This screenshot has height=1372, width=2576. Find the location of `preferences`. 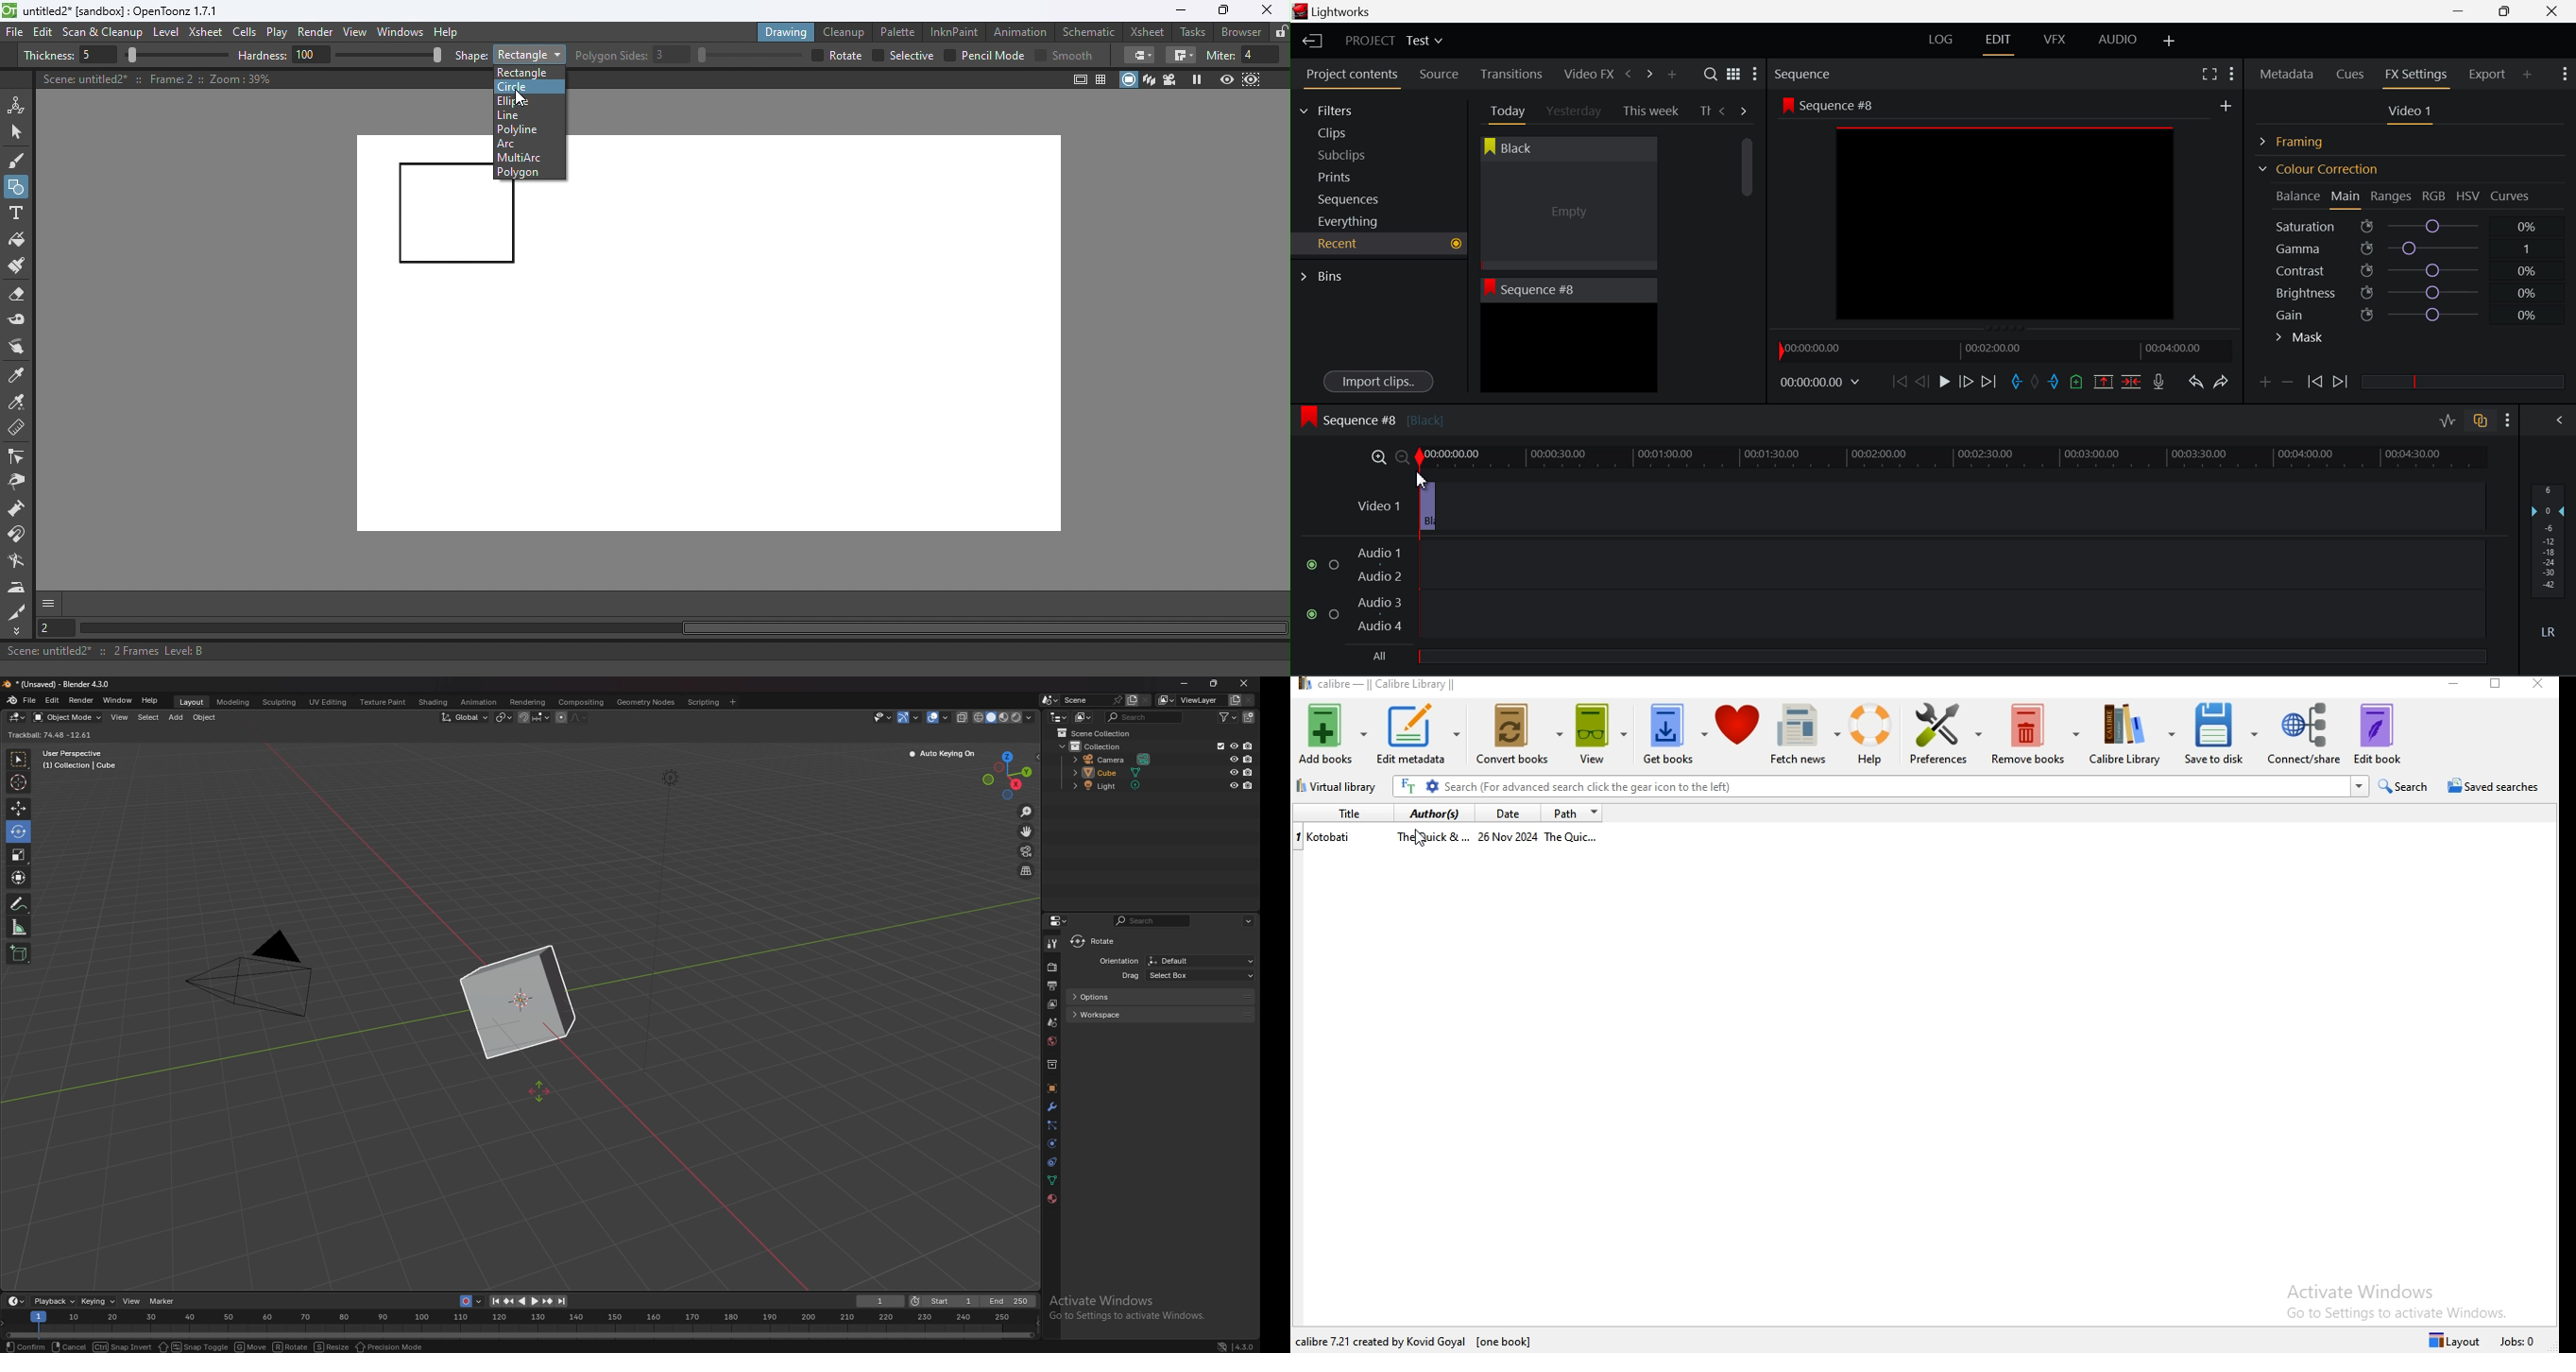

preferences is located at coordinates (1943, 738).